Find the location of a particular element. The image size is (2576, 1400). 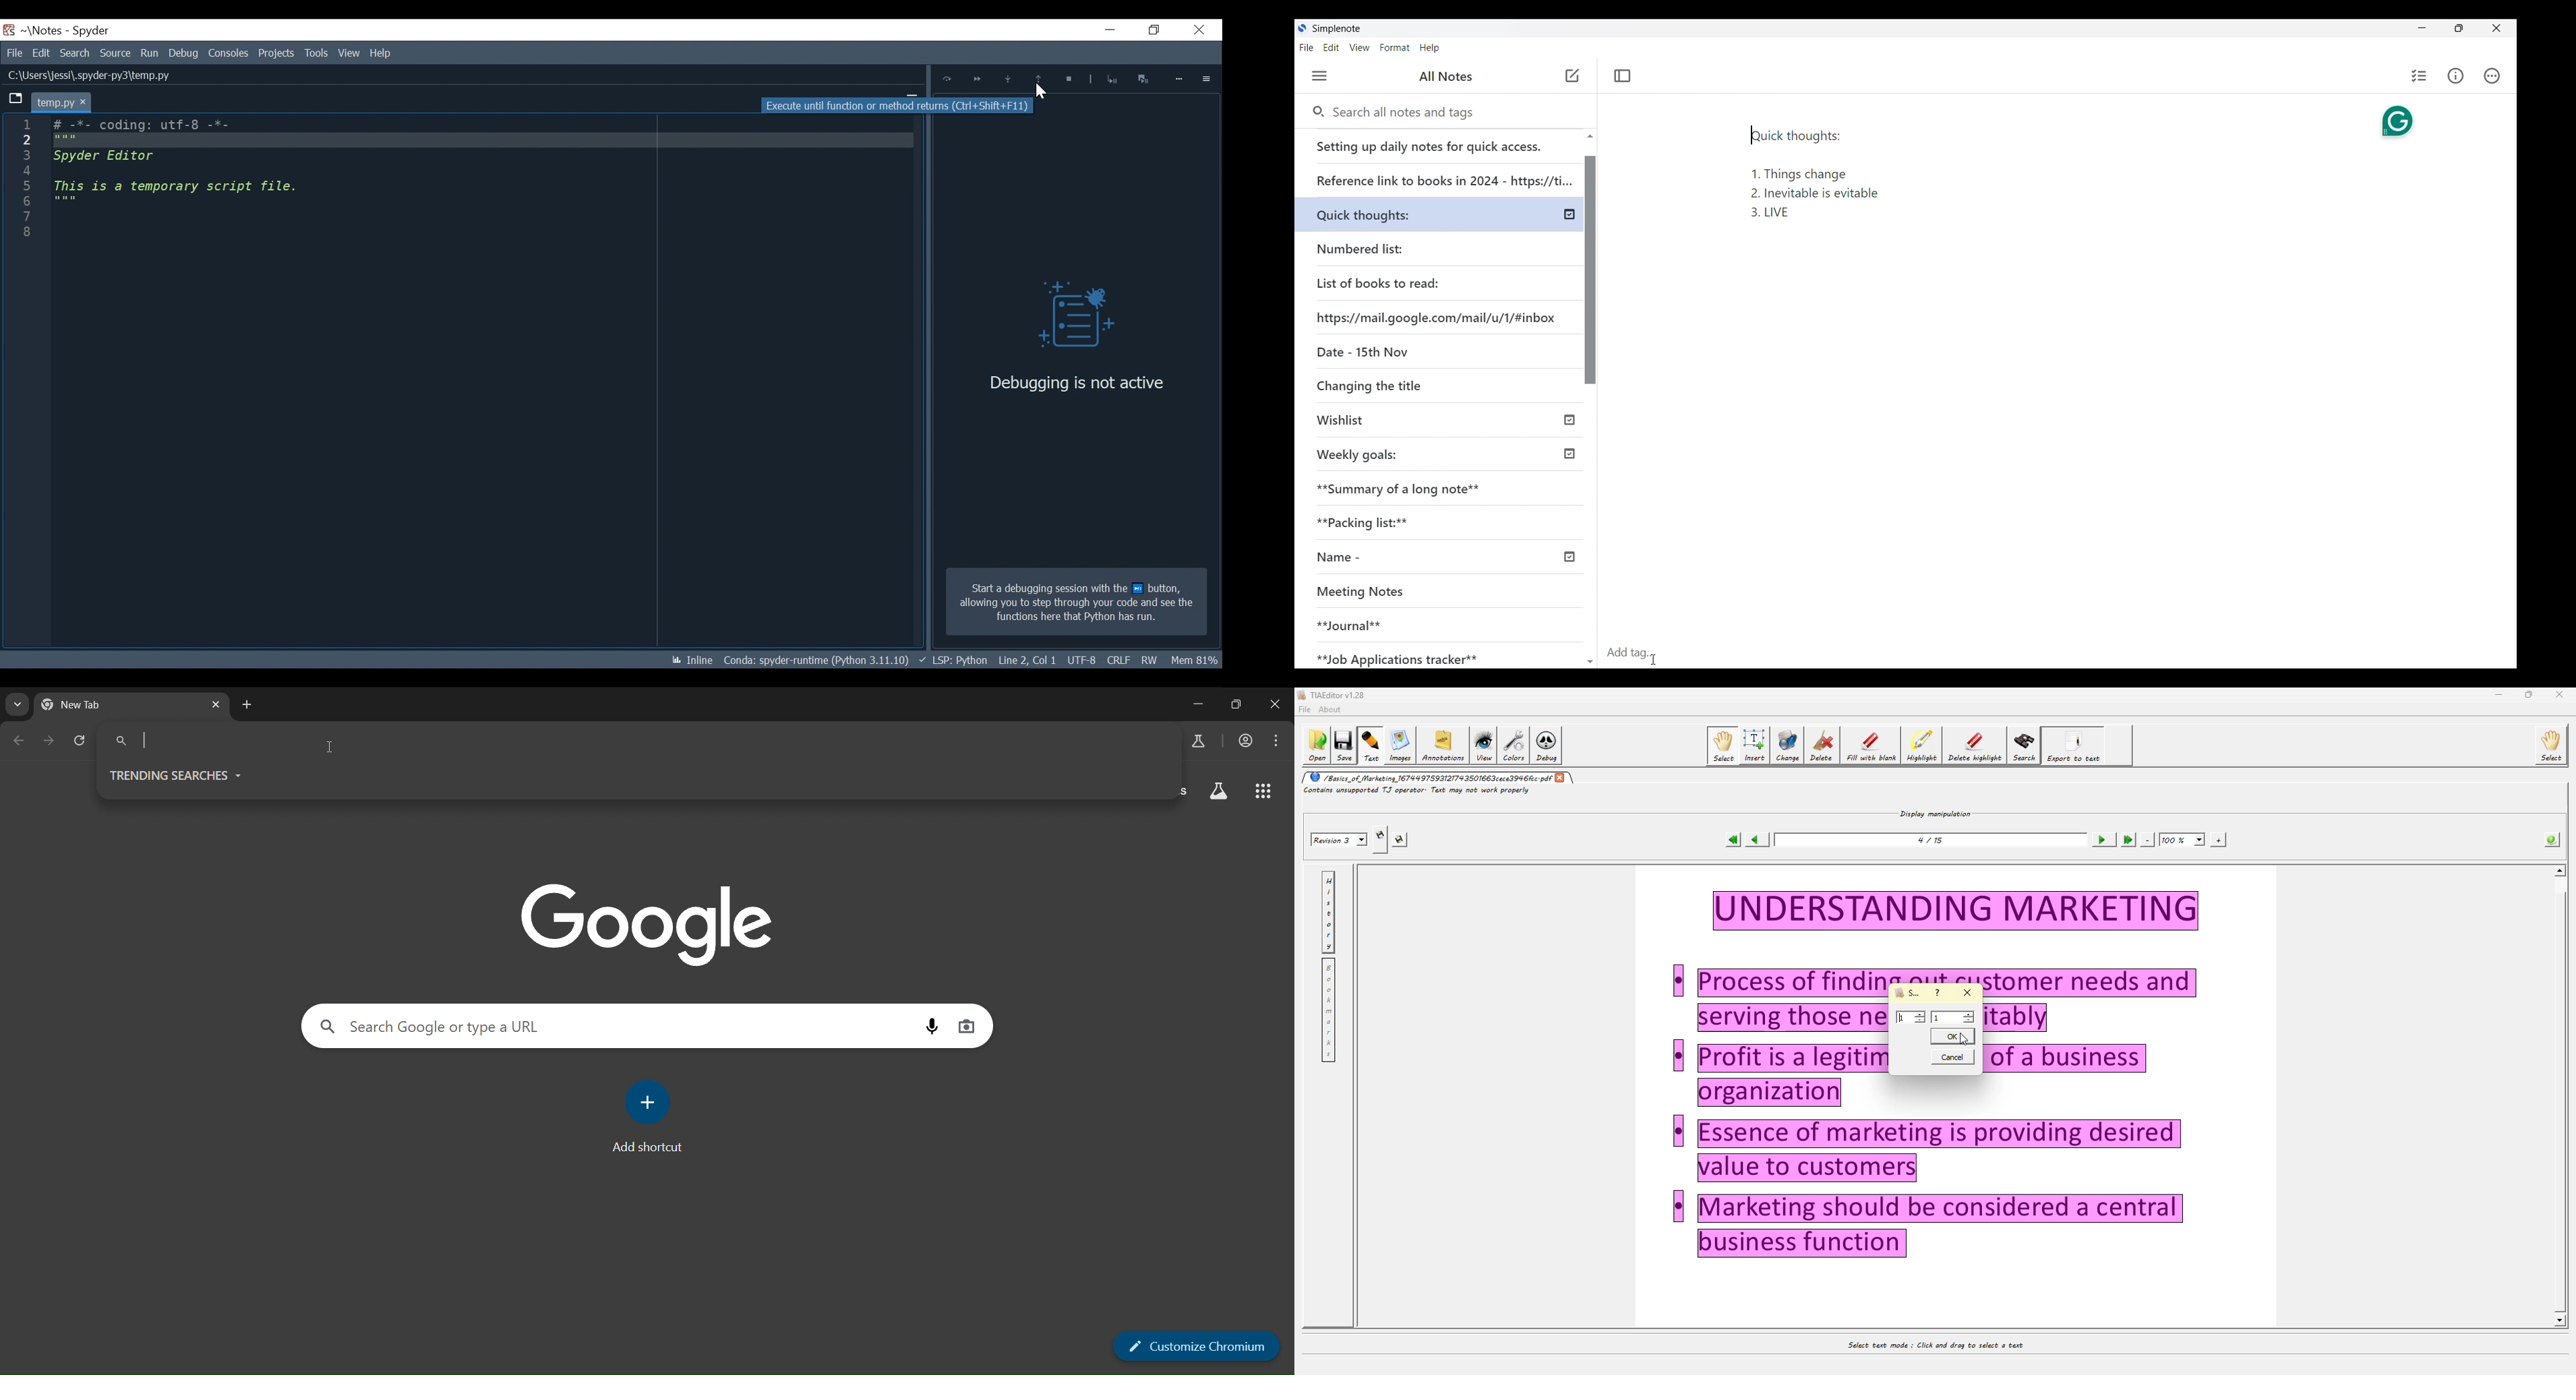

trending searches is located at coordinates (179, 774).